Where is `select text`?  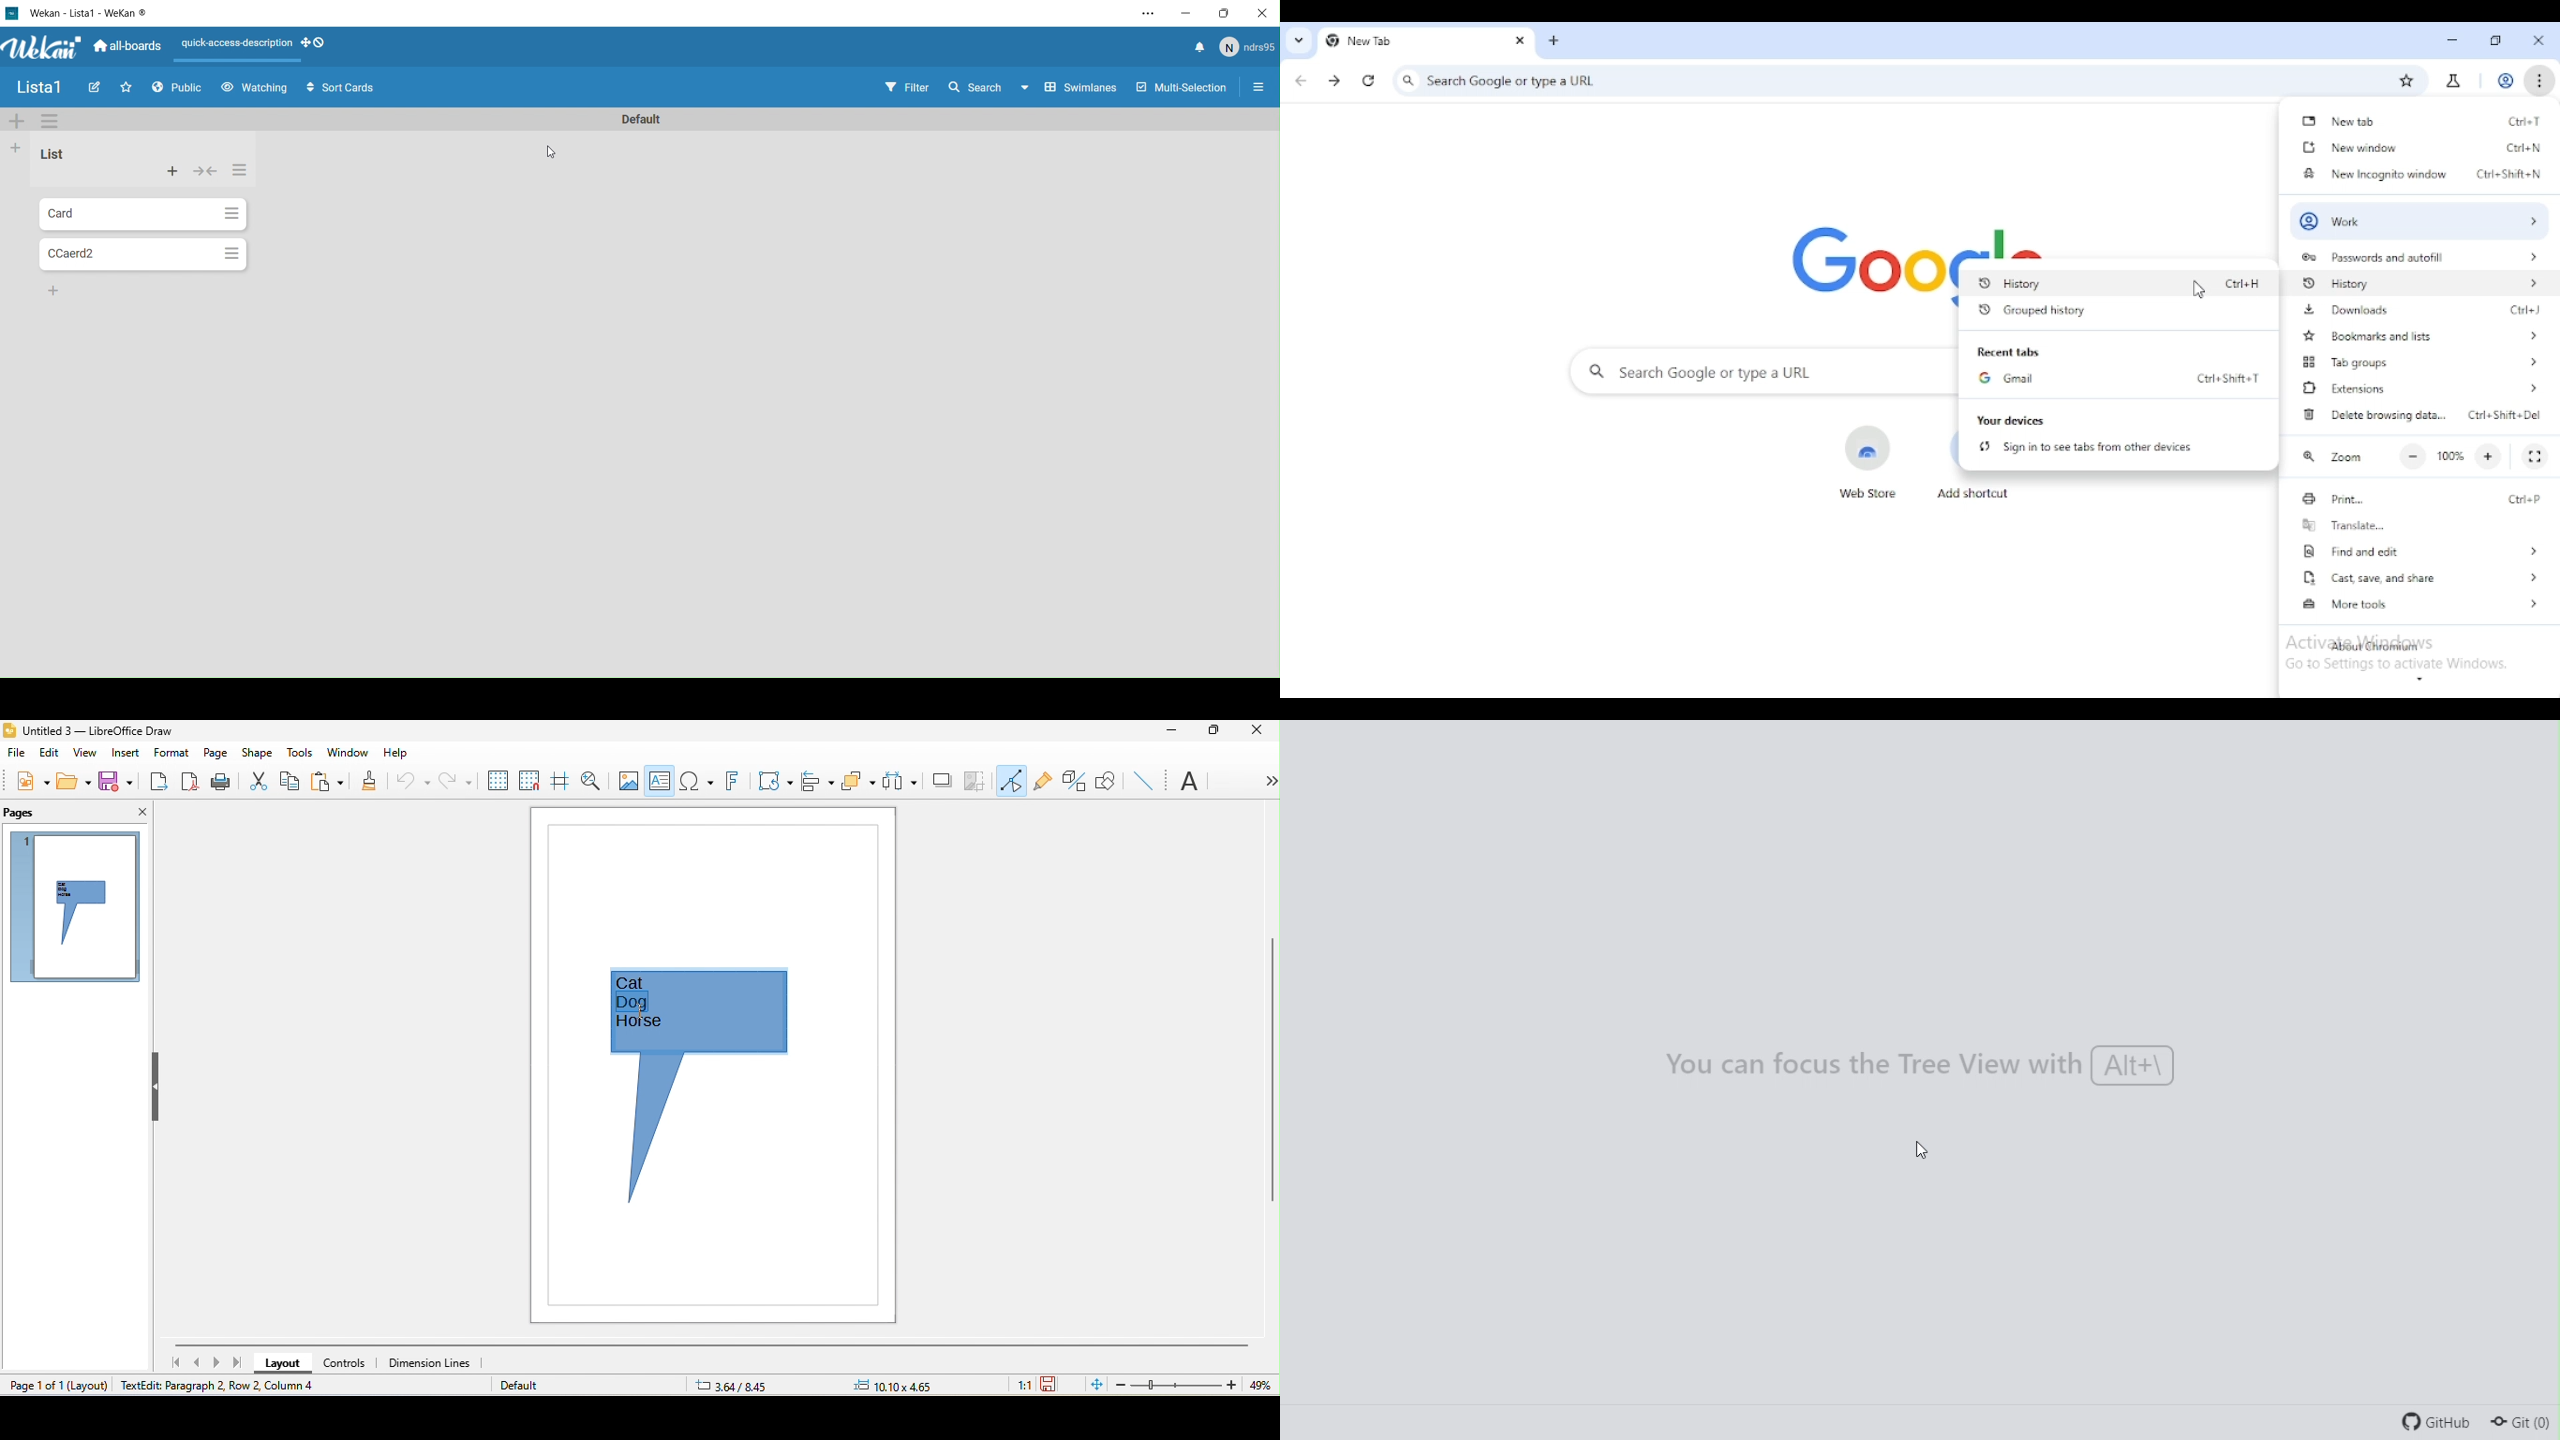 select text is located at coordinates (639, 1000).